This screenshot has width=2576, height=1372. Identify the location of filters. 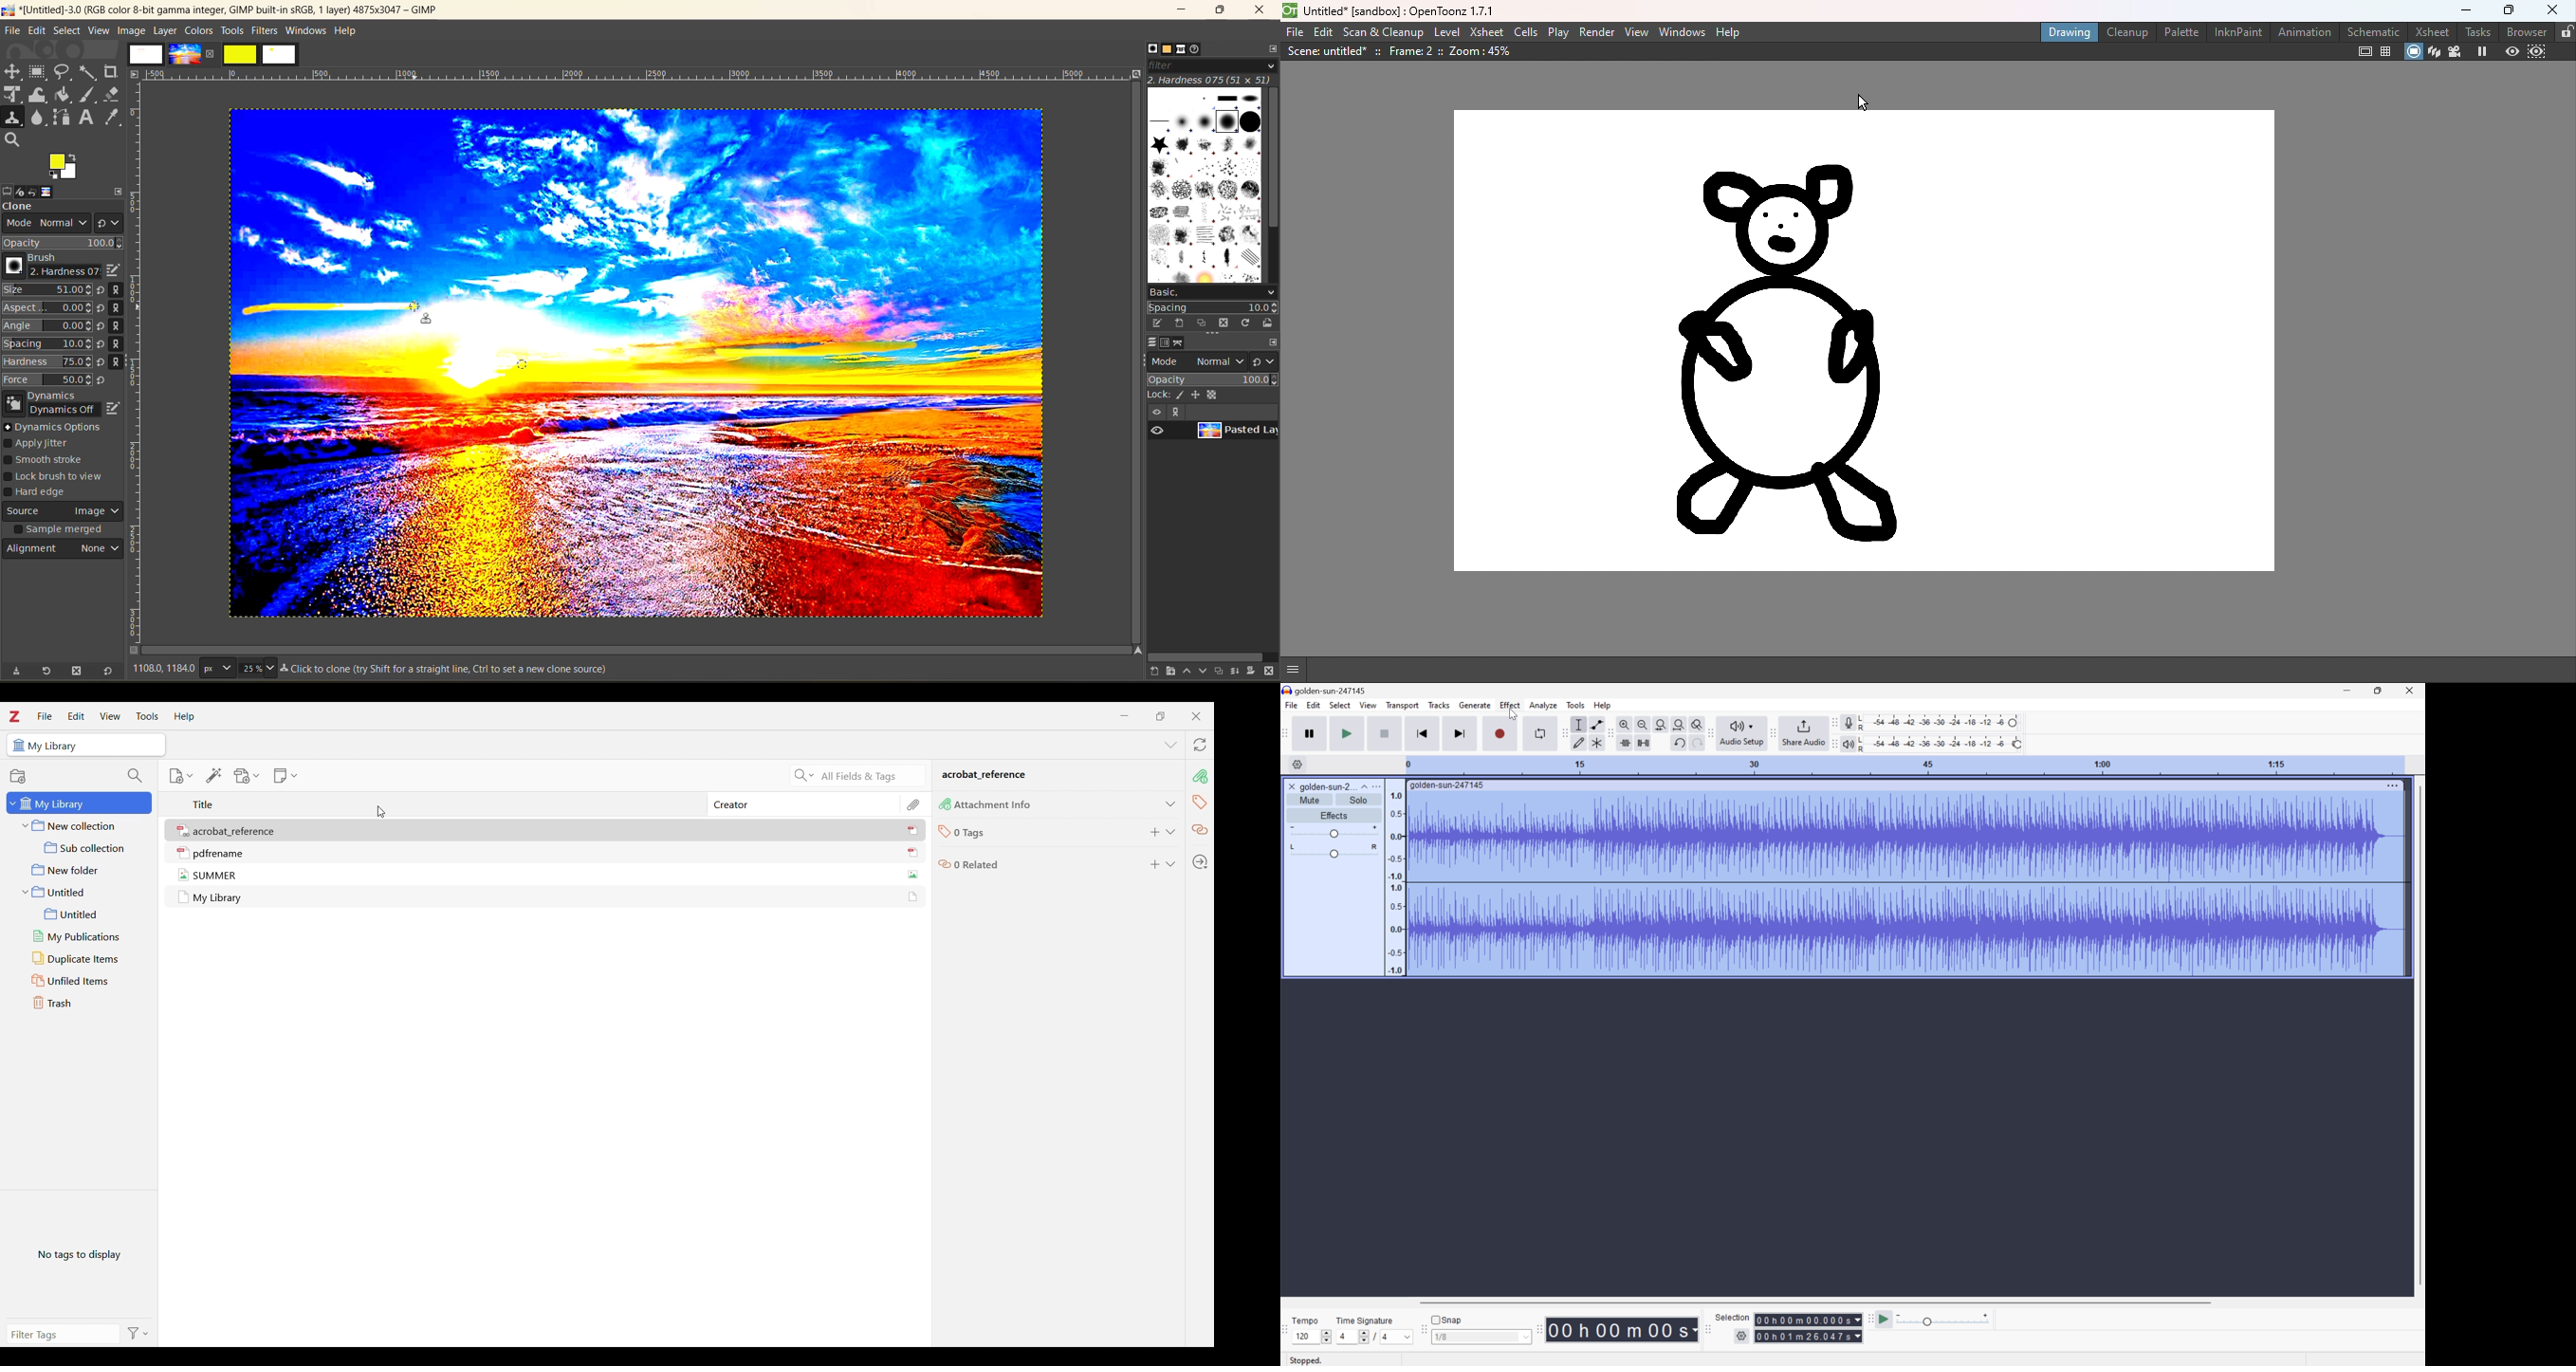
(266, 30).